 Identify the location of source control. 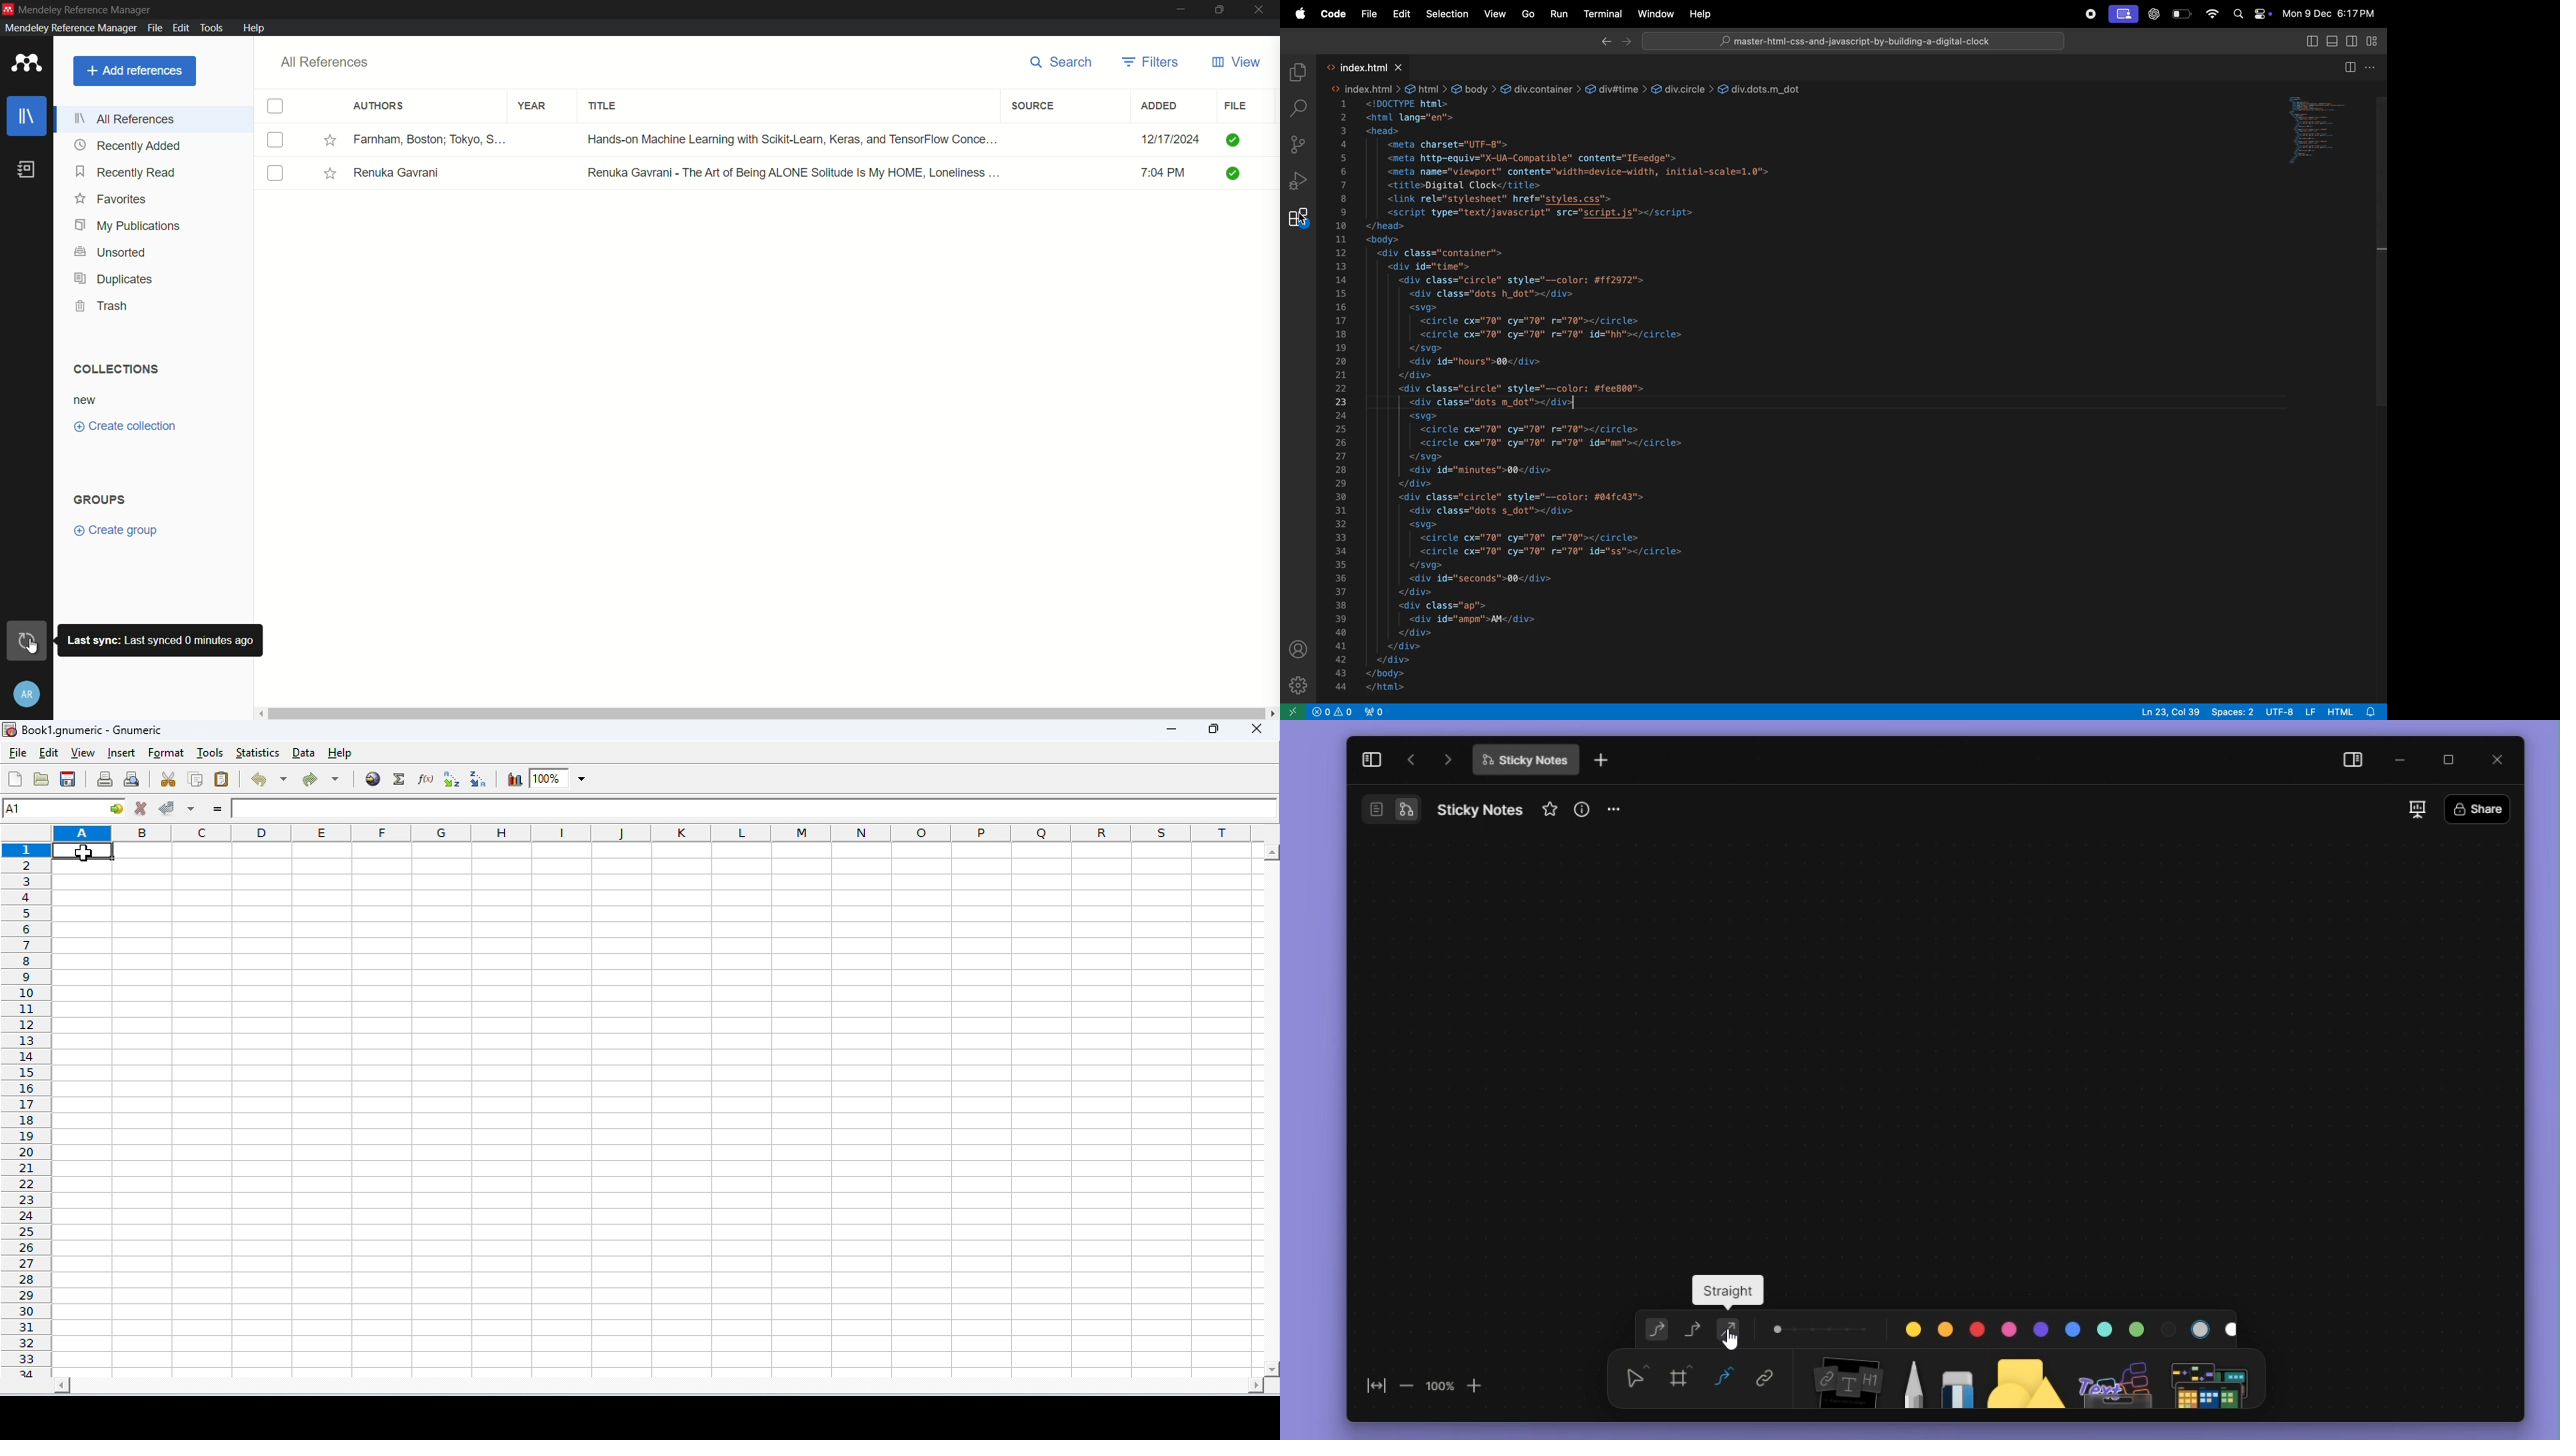
(1297, 145).